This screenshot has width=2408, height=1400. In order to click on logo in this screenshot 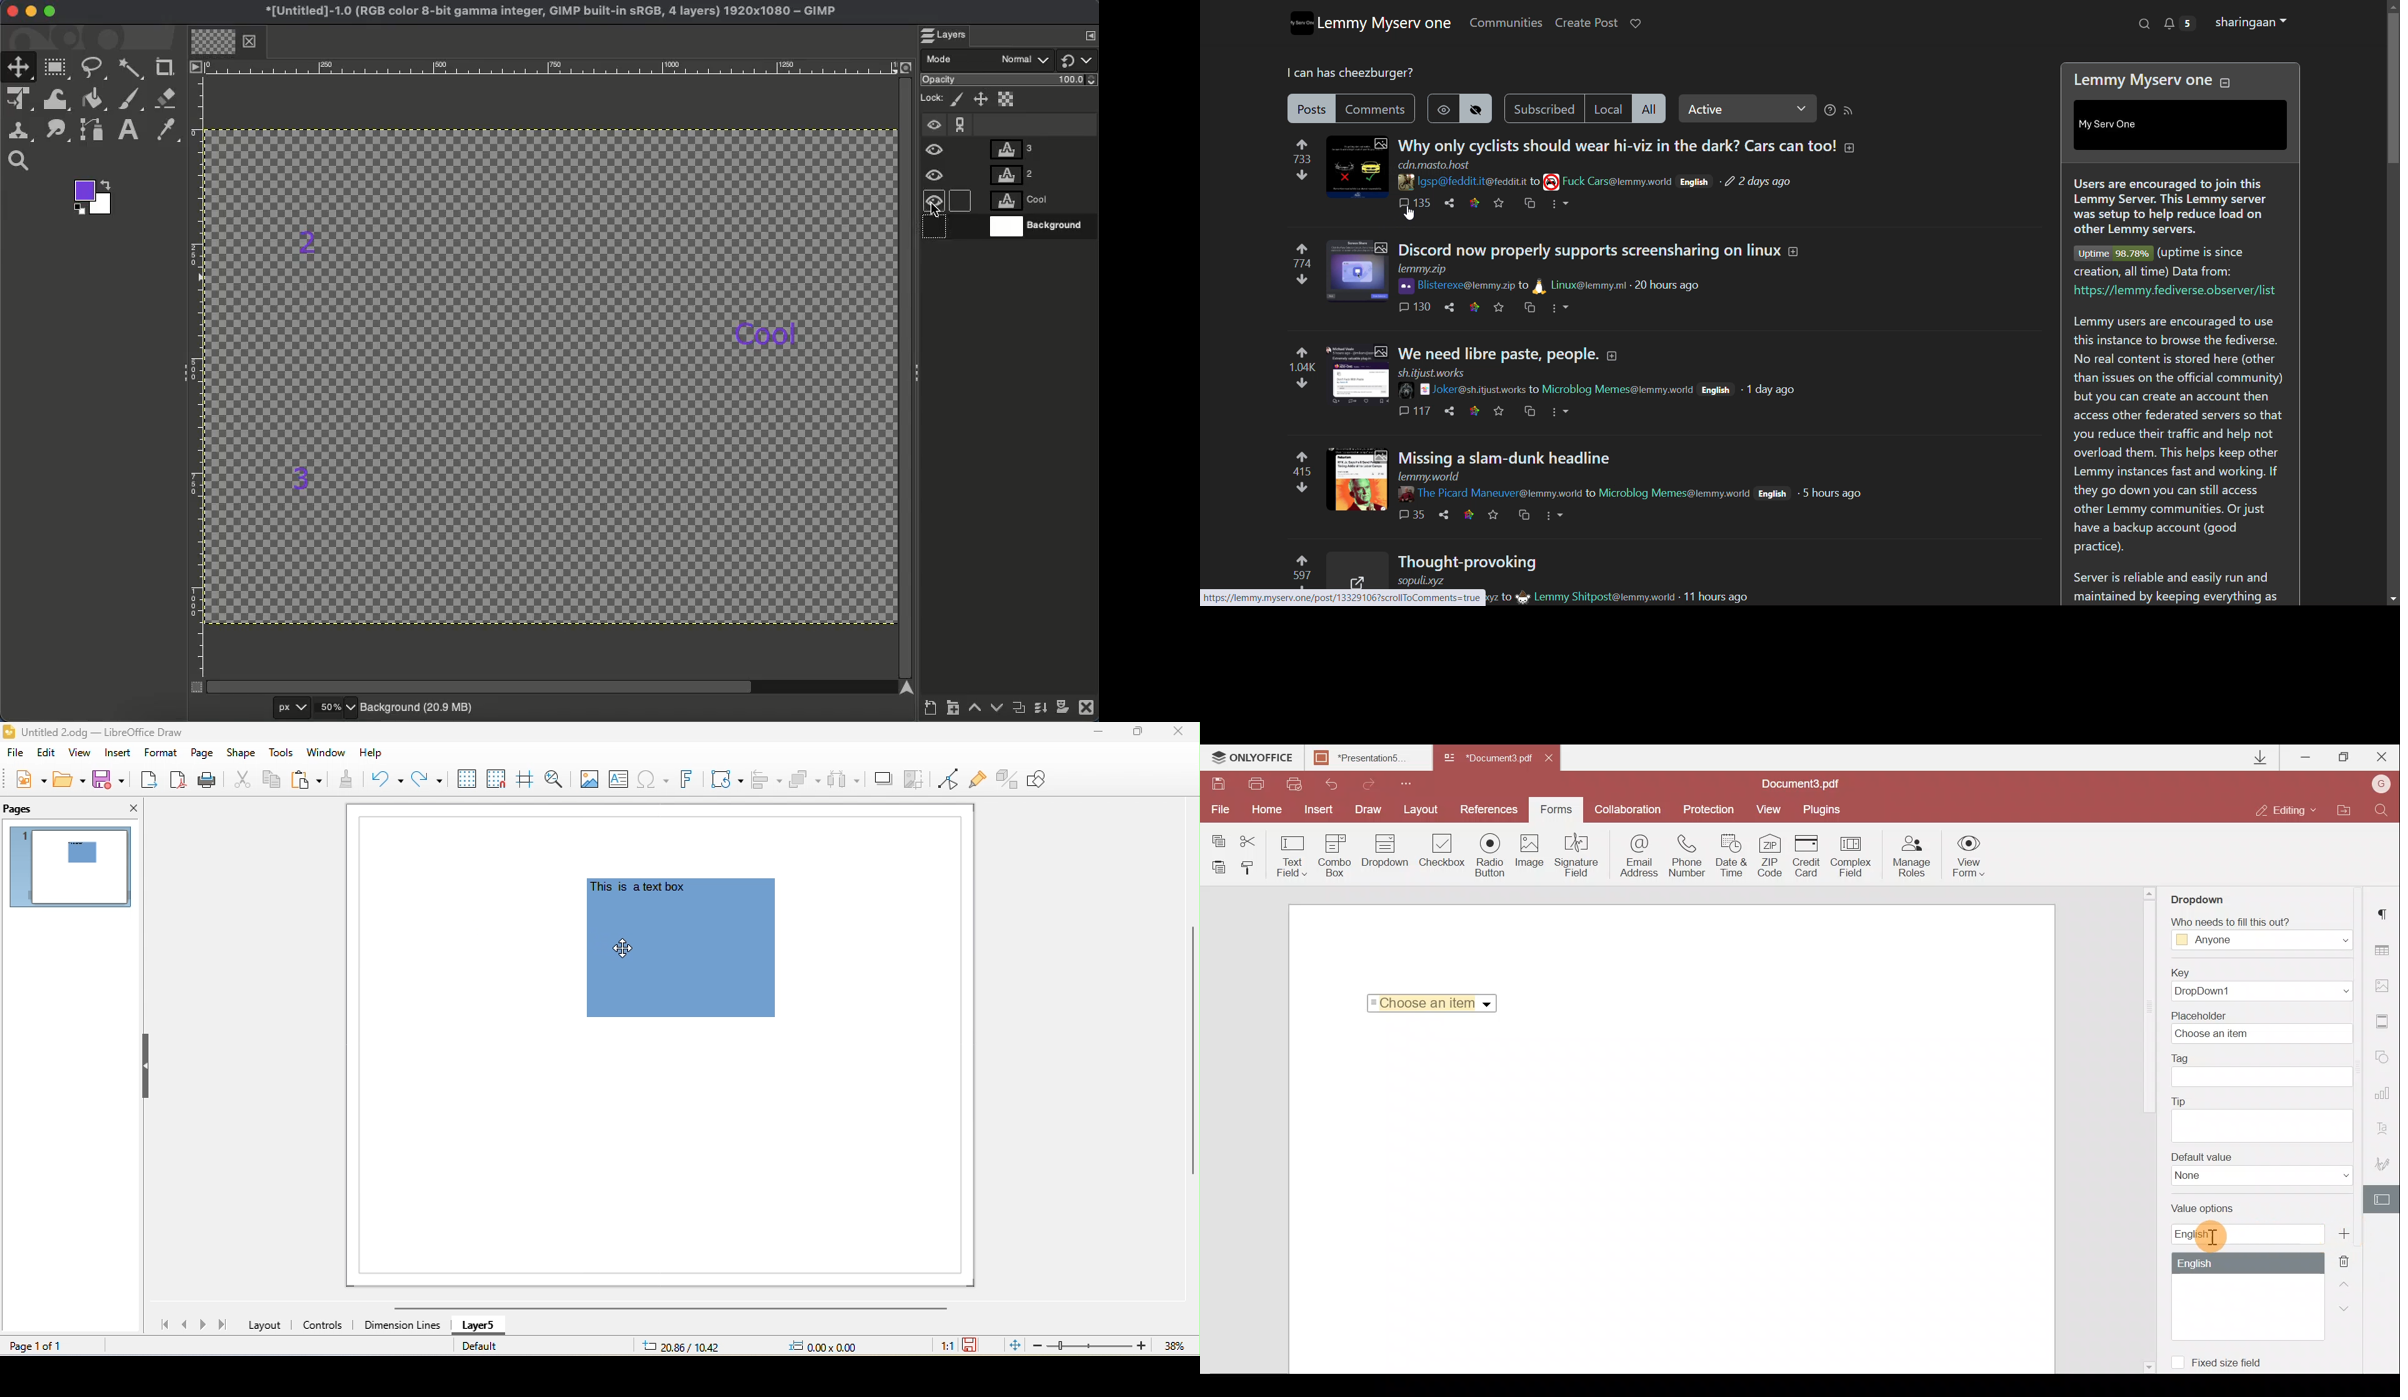, I will do `click(1299, 23)`.